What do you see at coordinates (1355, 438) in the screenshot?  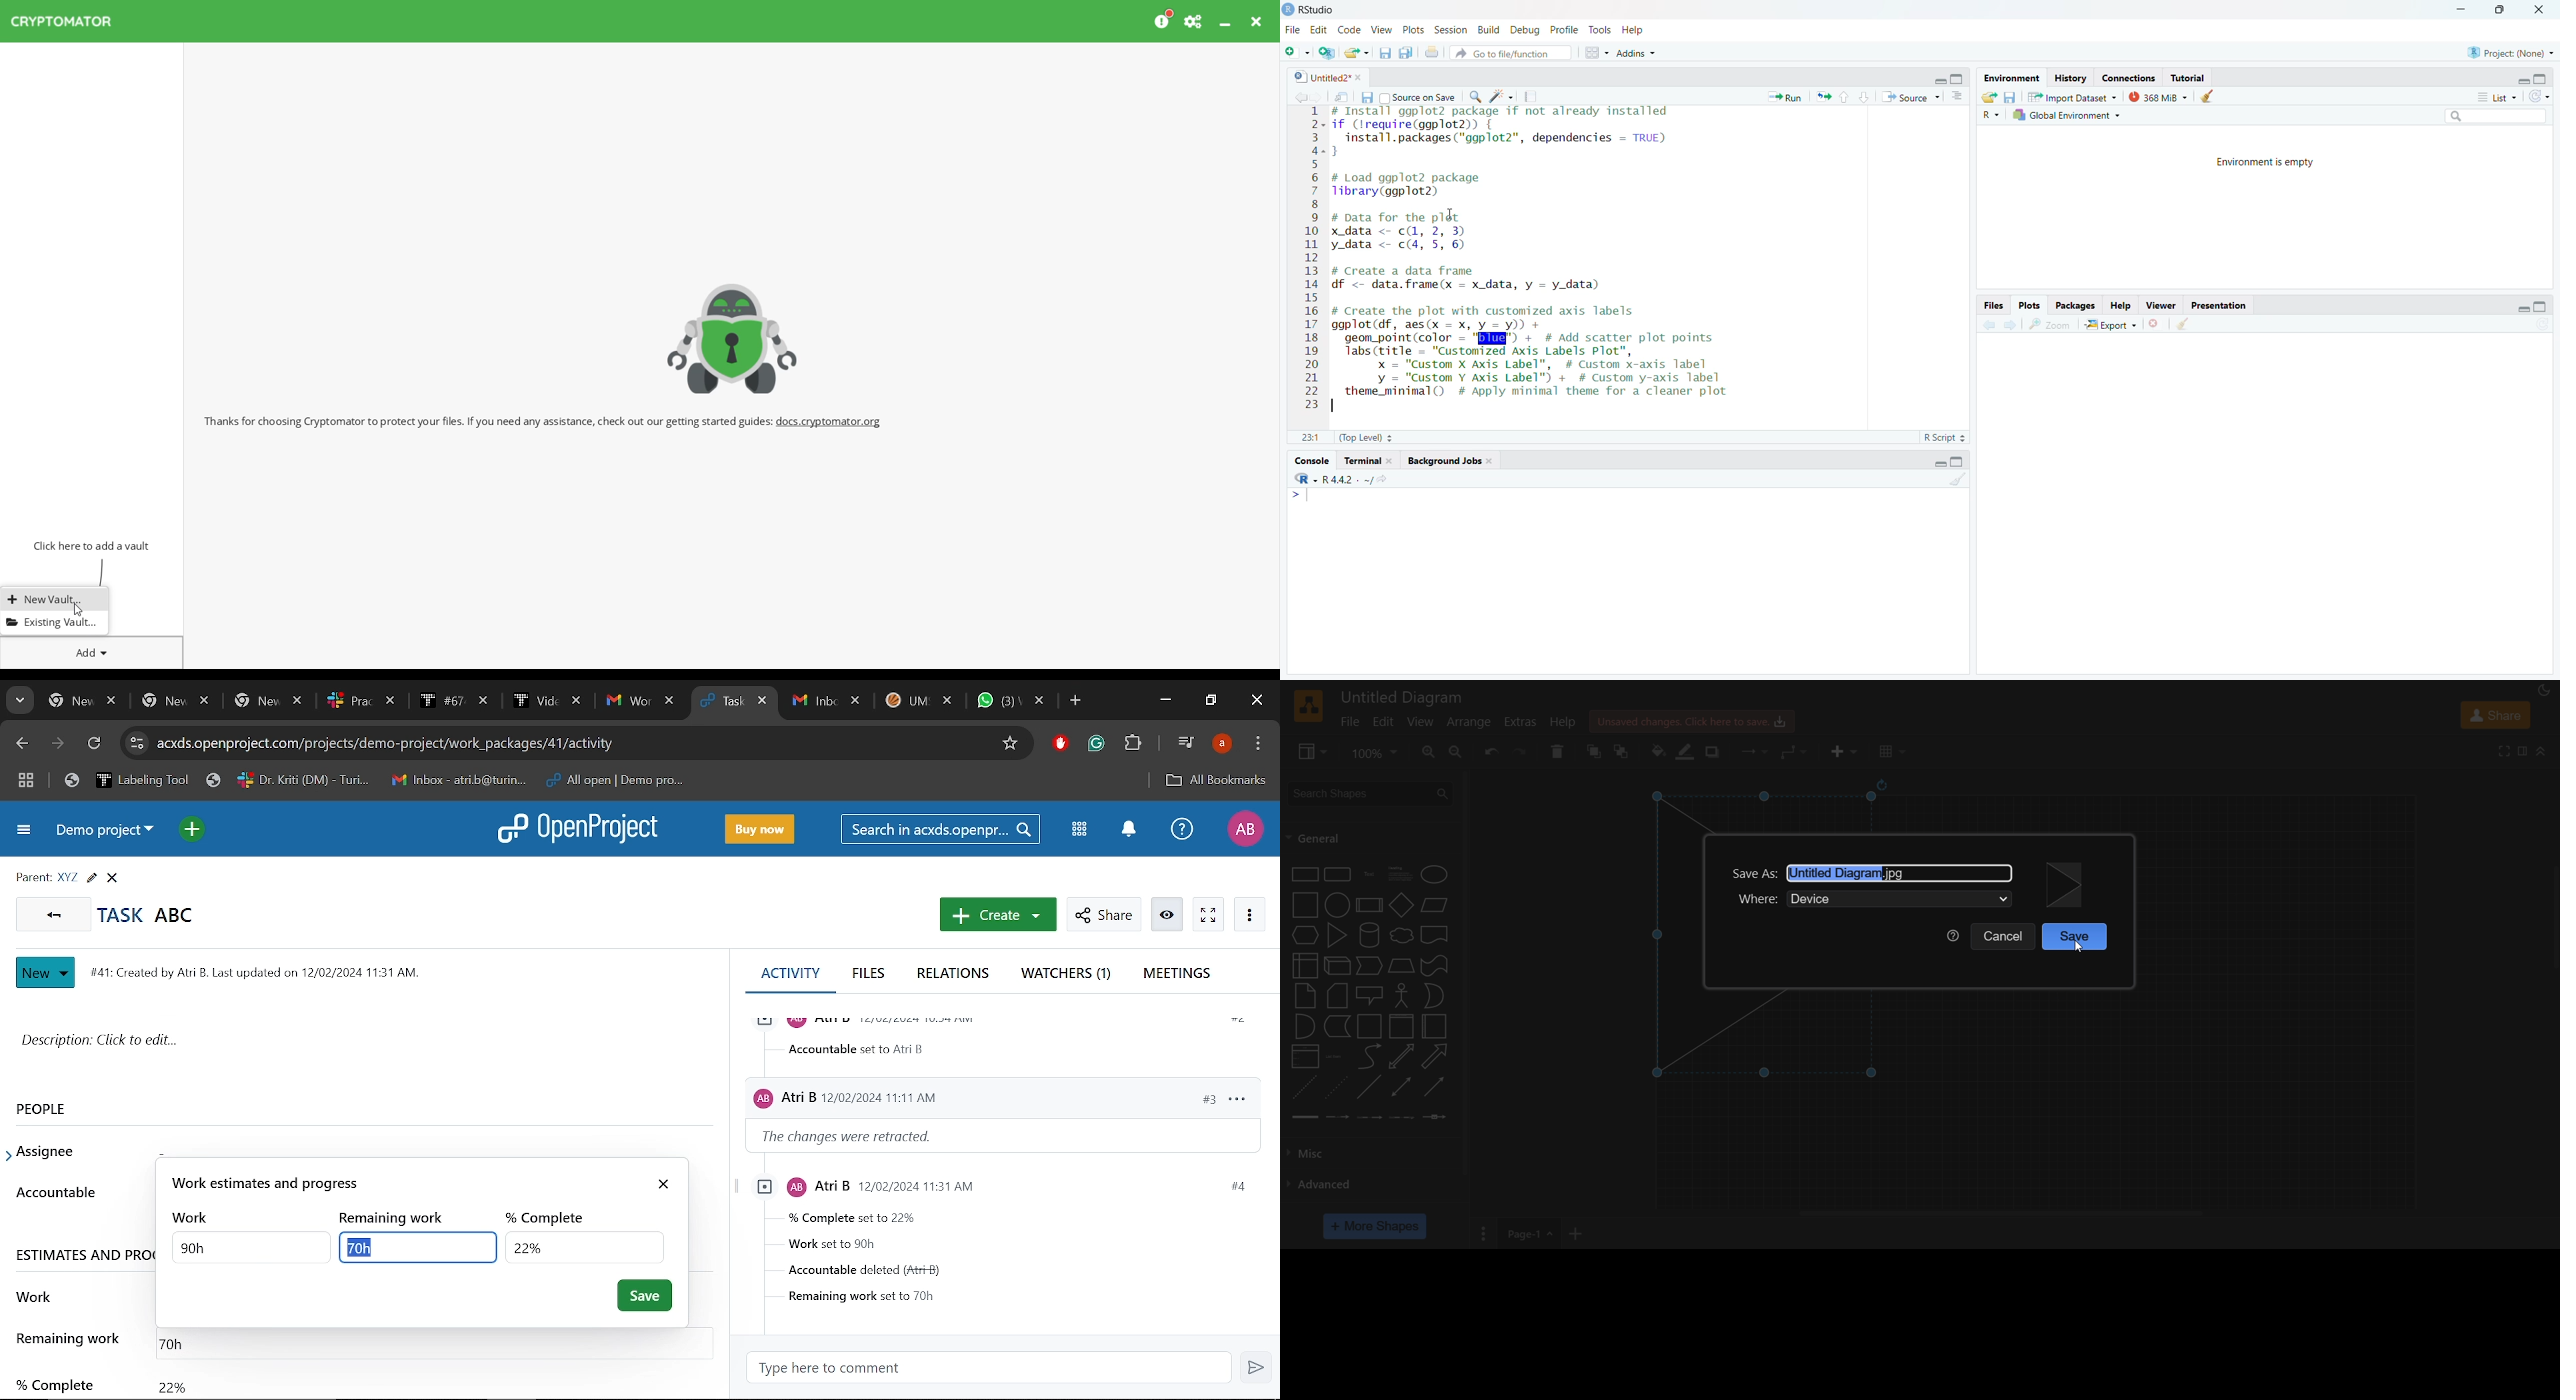 I see `11 (Top Level) 3` at bounding box center [1355, 438].